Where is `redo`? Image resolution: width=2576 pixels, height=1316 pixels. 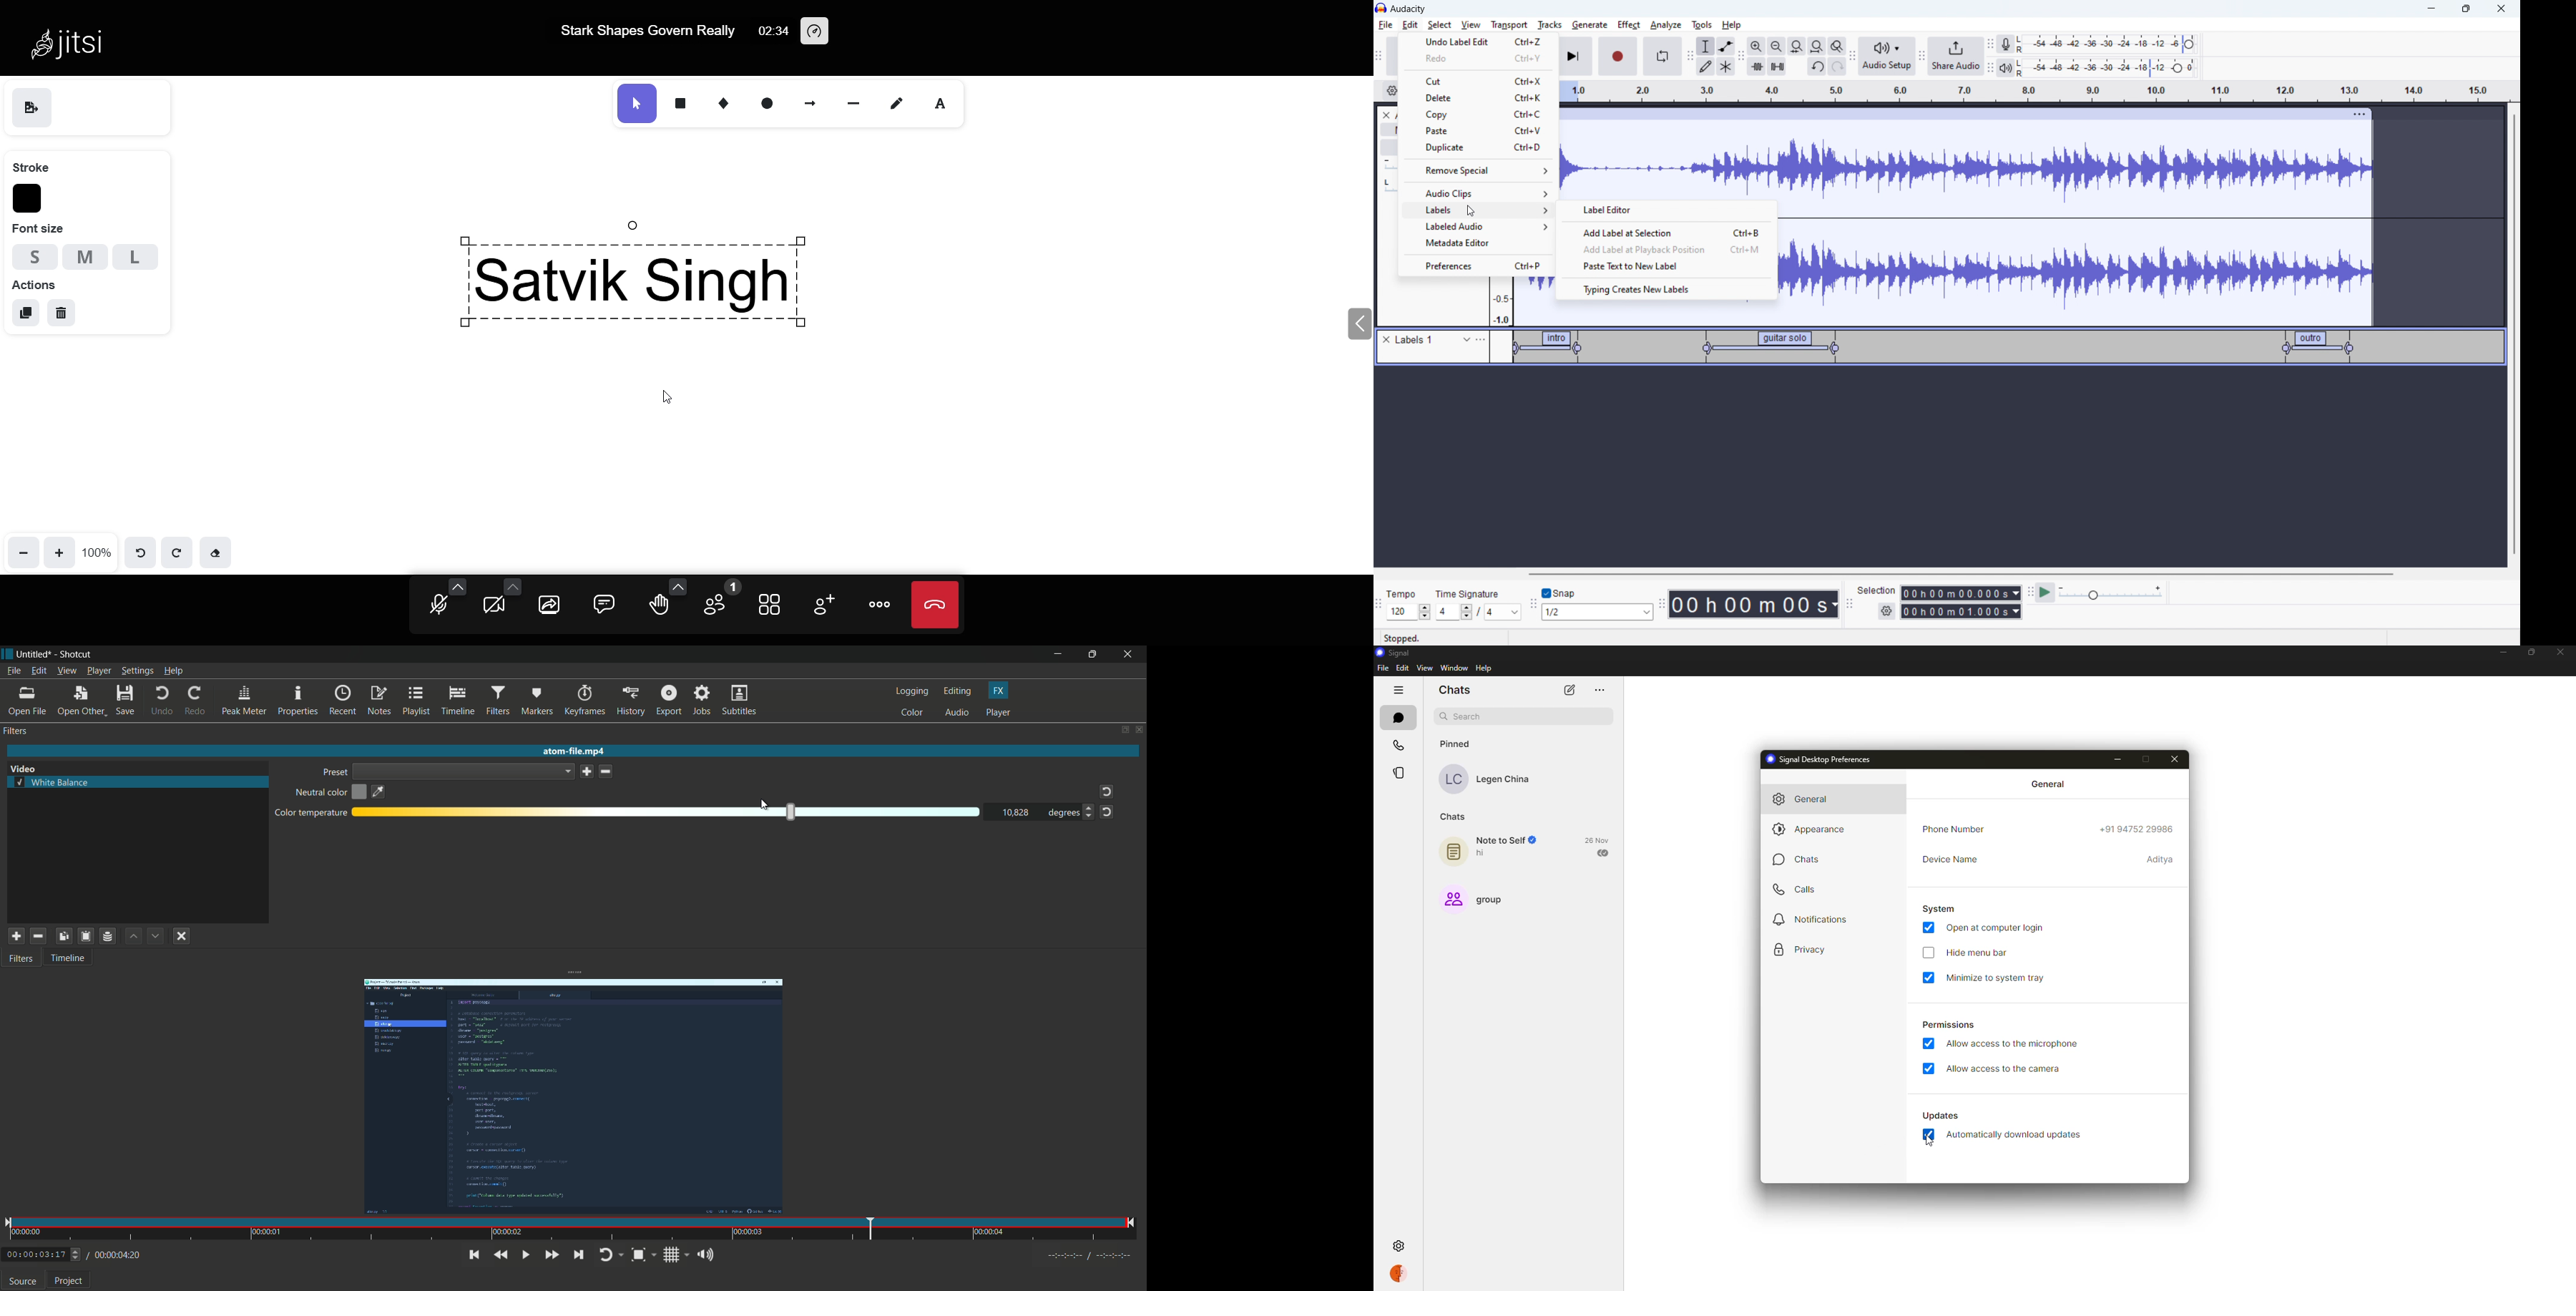
redo is located at coordinates (177, 551).